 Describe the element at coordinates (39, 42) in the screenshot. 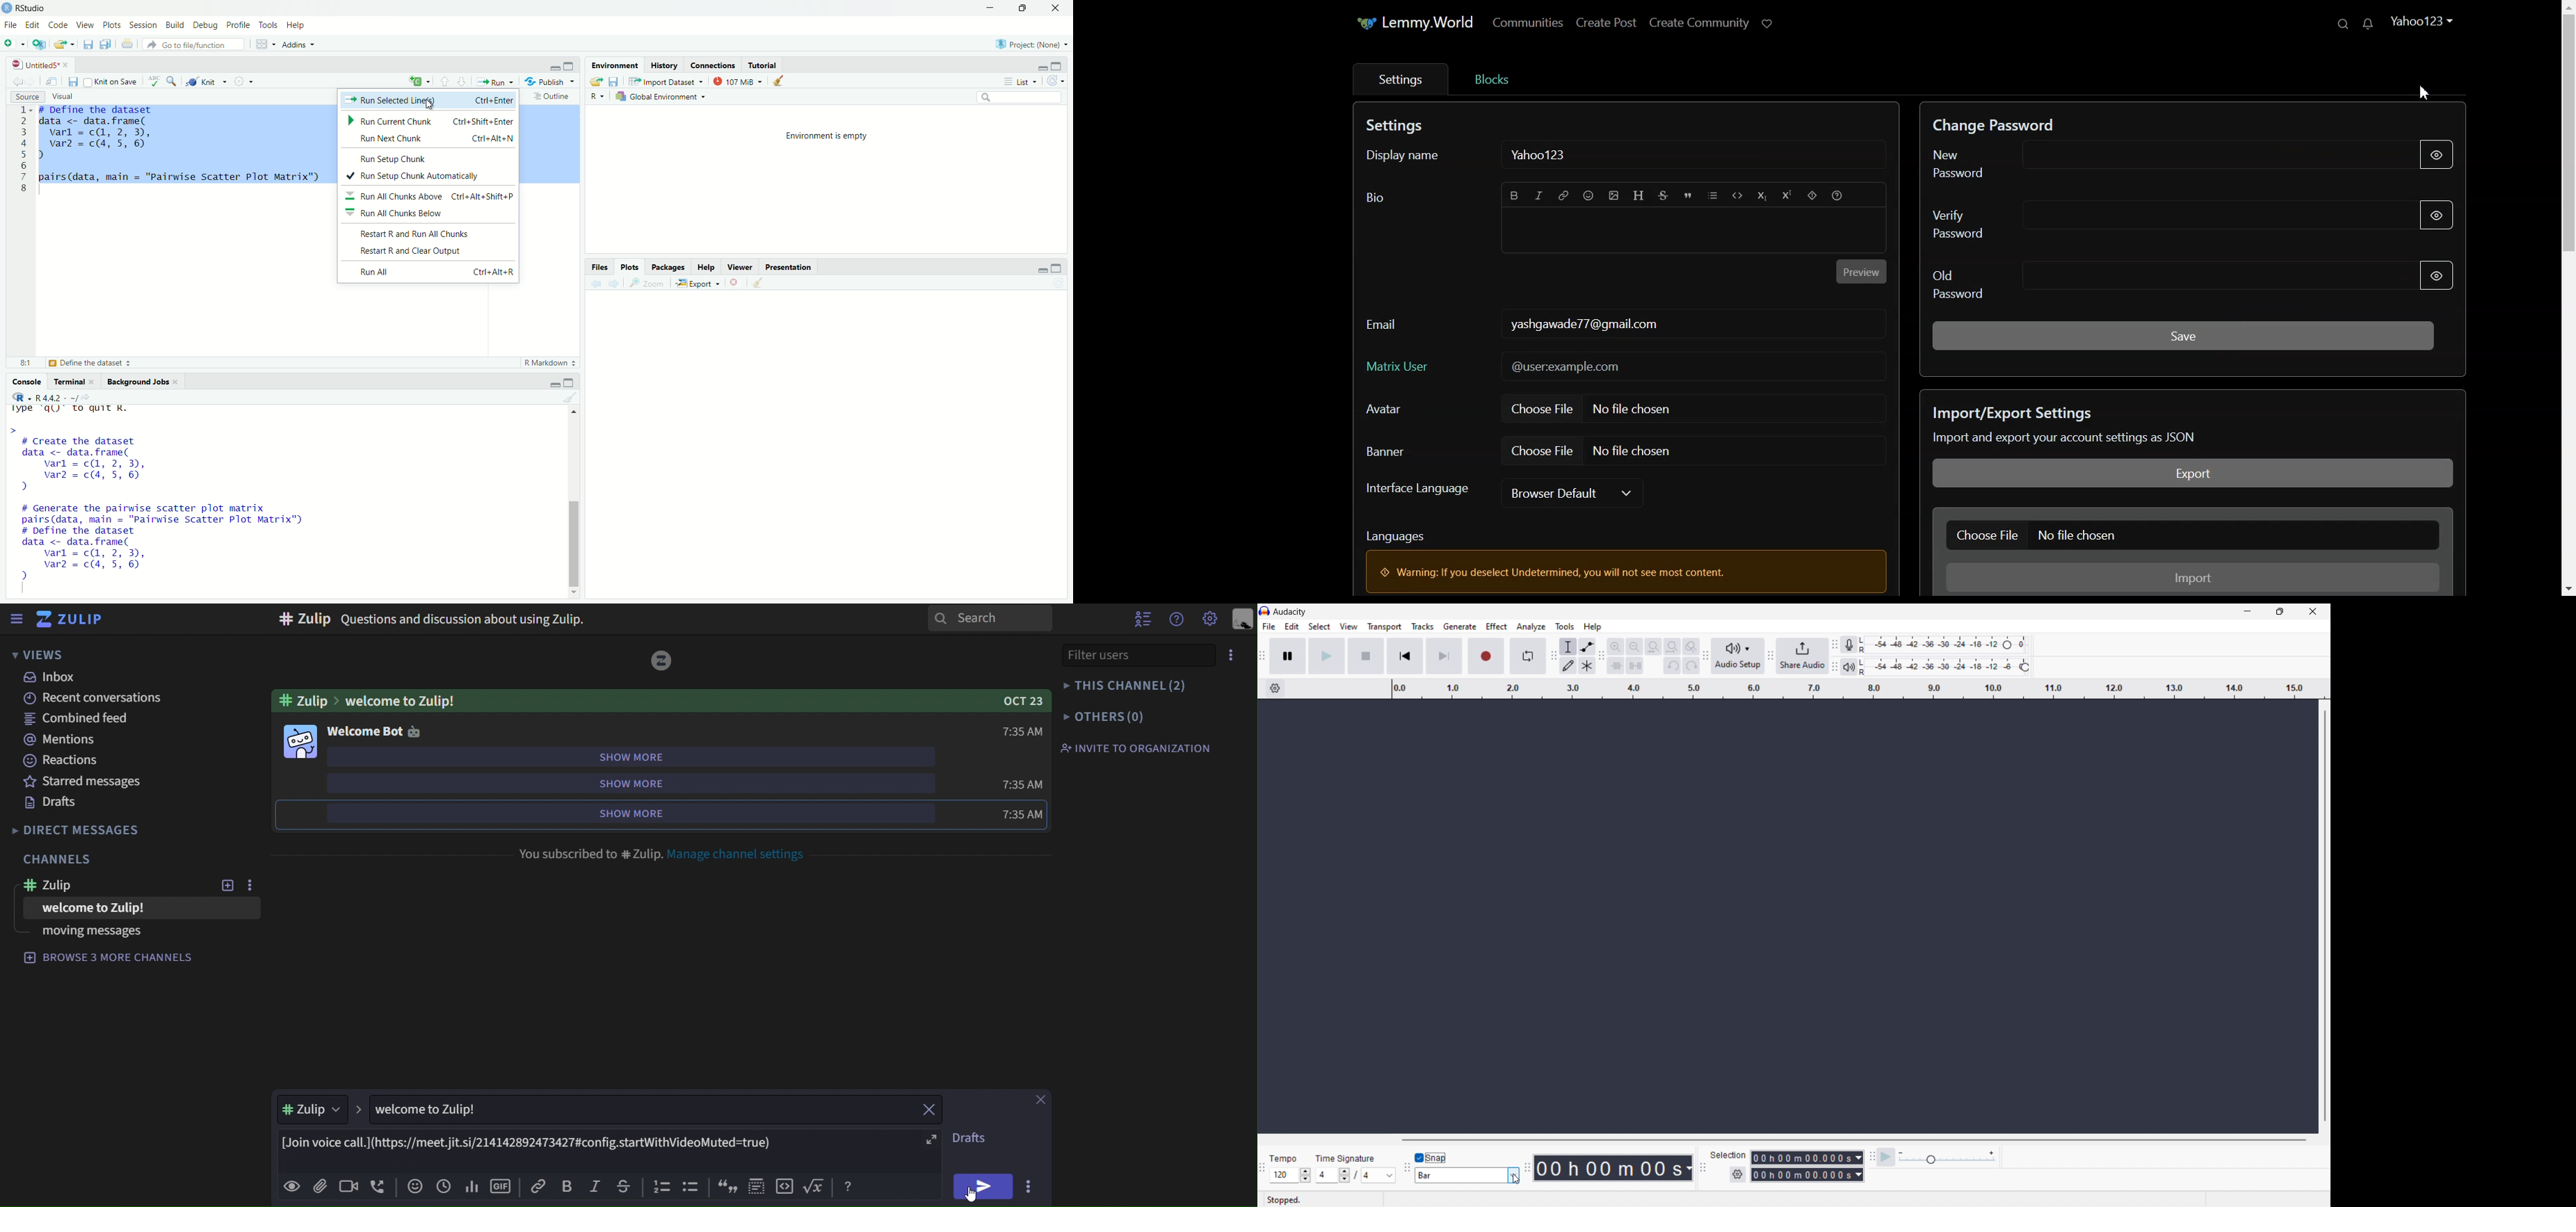

I see `Create a project` at that location.